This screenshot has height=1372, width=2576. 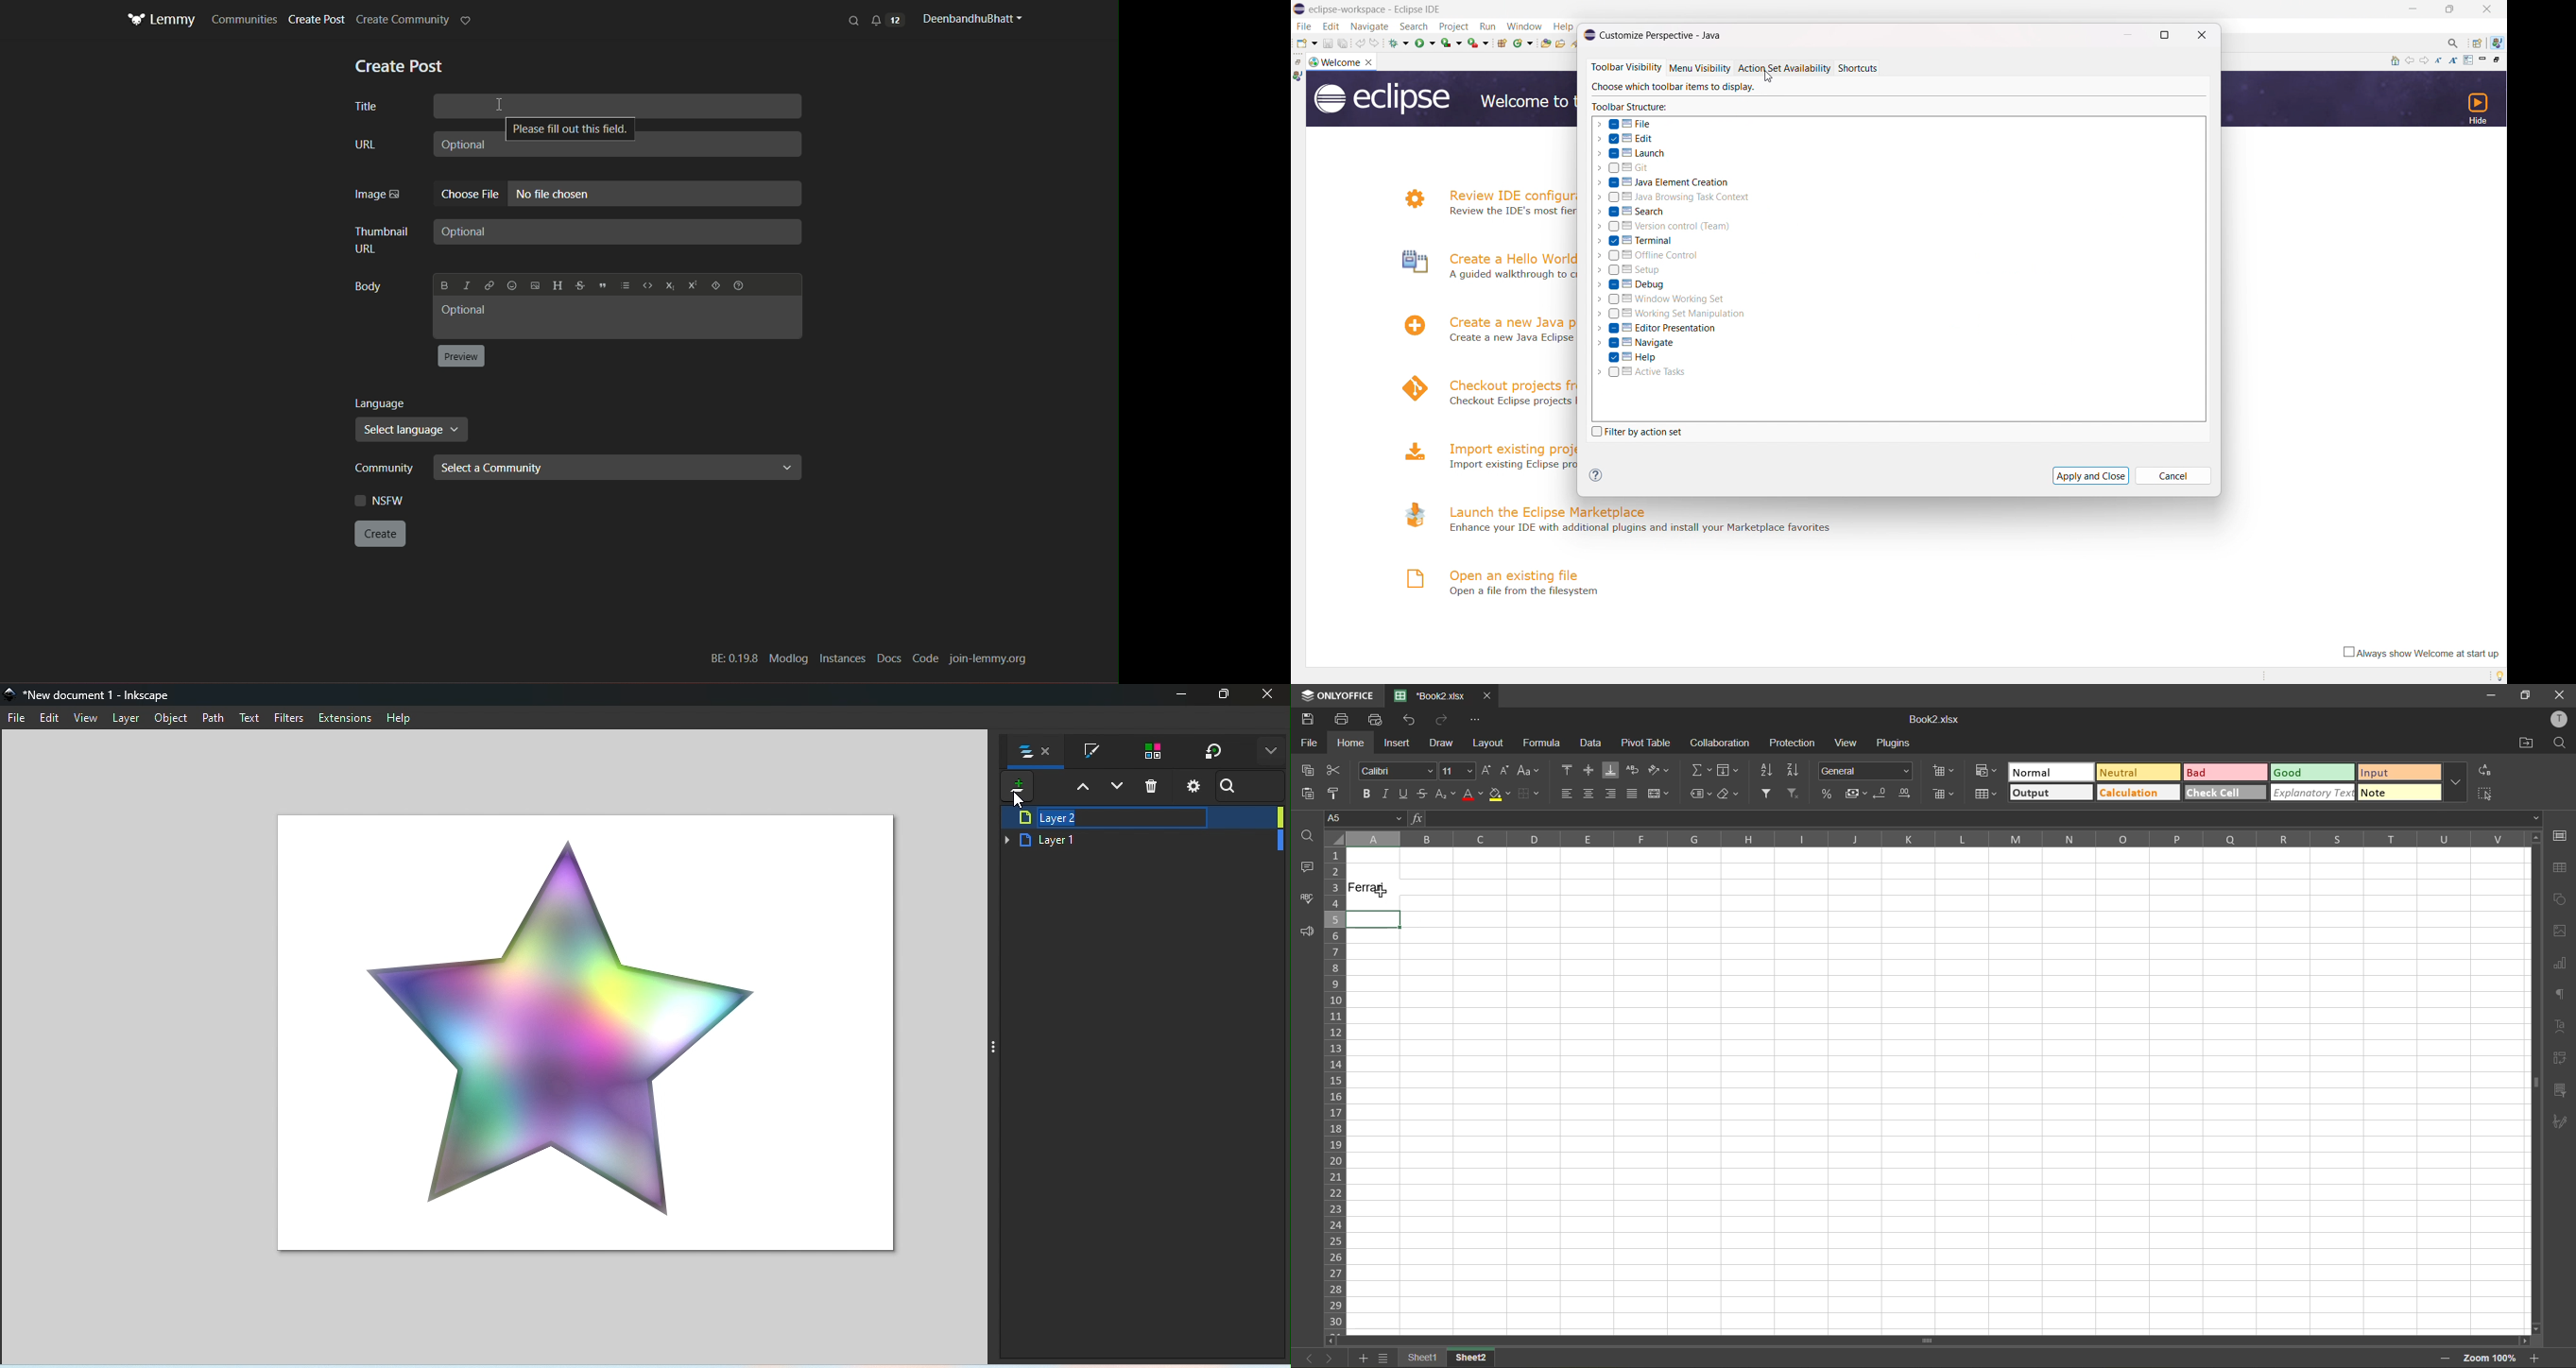 What do you see at coordinates (568, 128) in the screenshot?
I see `Please fill out this field` at bounding box center [568, 128].